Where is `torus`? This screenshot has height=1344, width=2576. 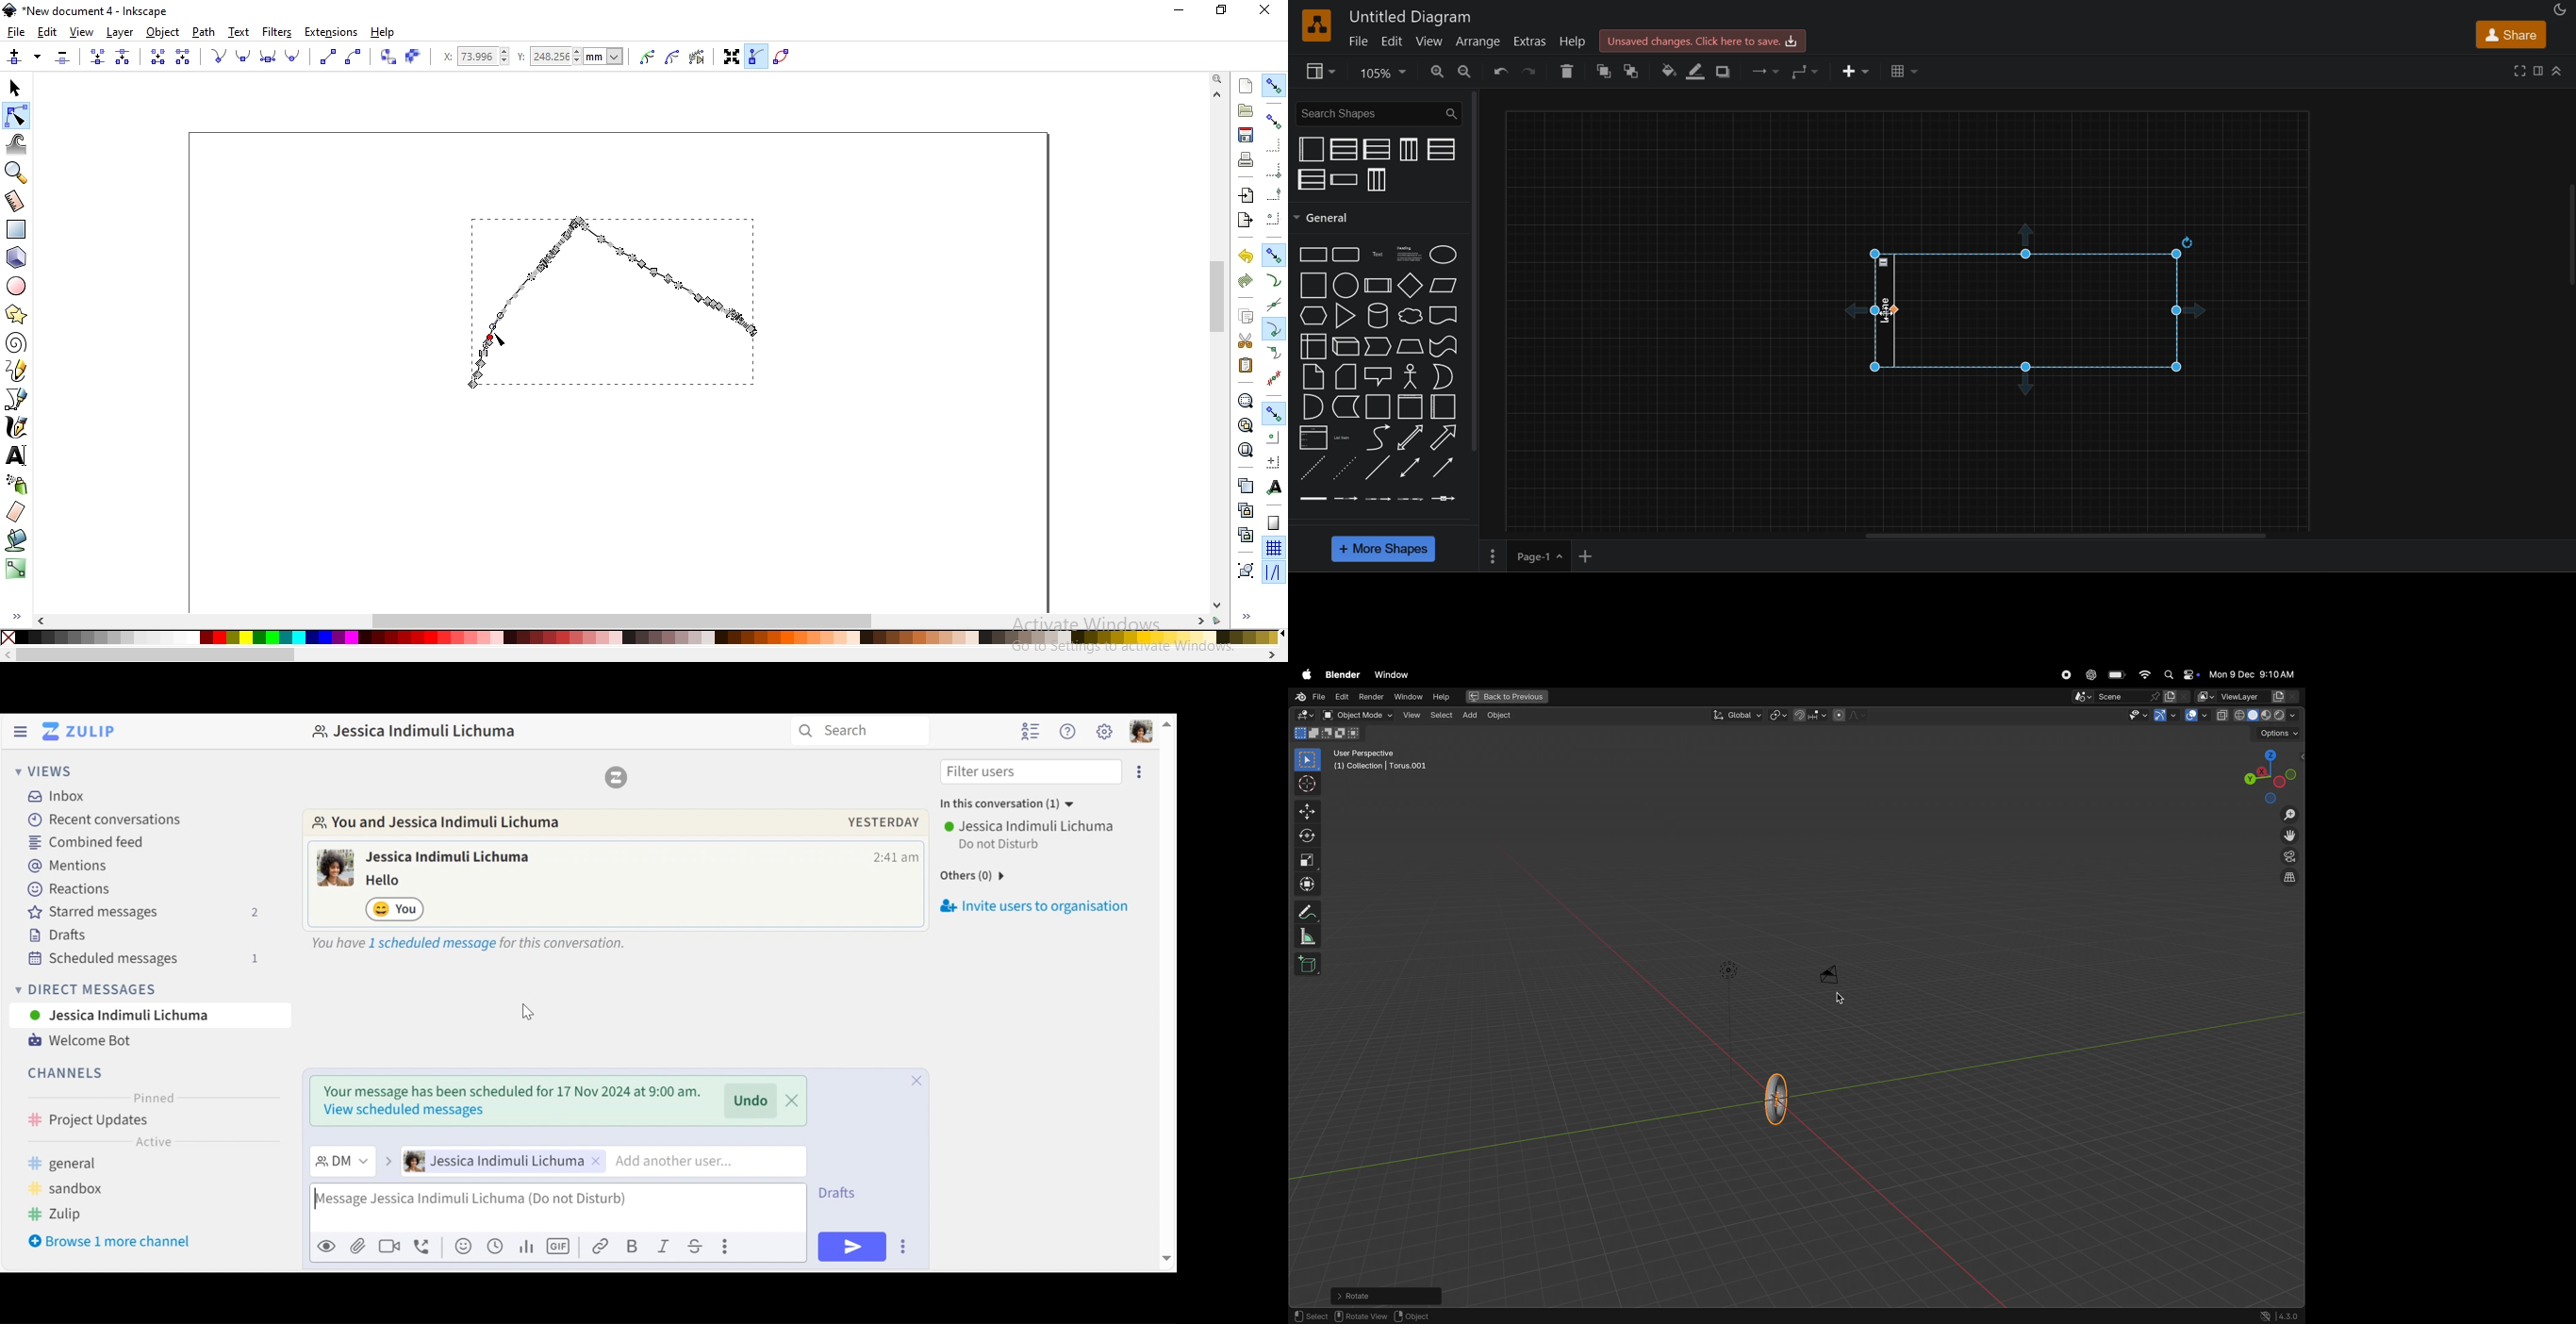 torus is located at coordinates (1780, 1097).